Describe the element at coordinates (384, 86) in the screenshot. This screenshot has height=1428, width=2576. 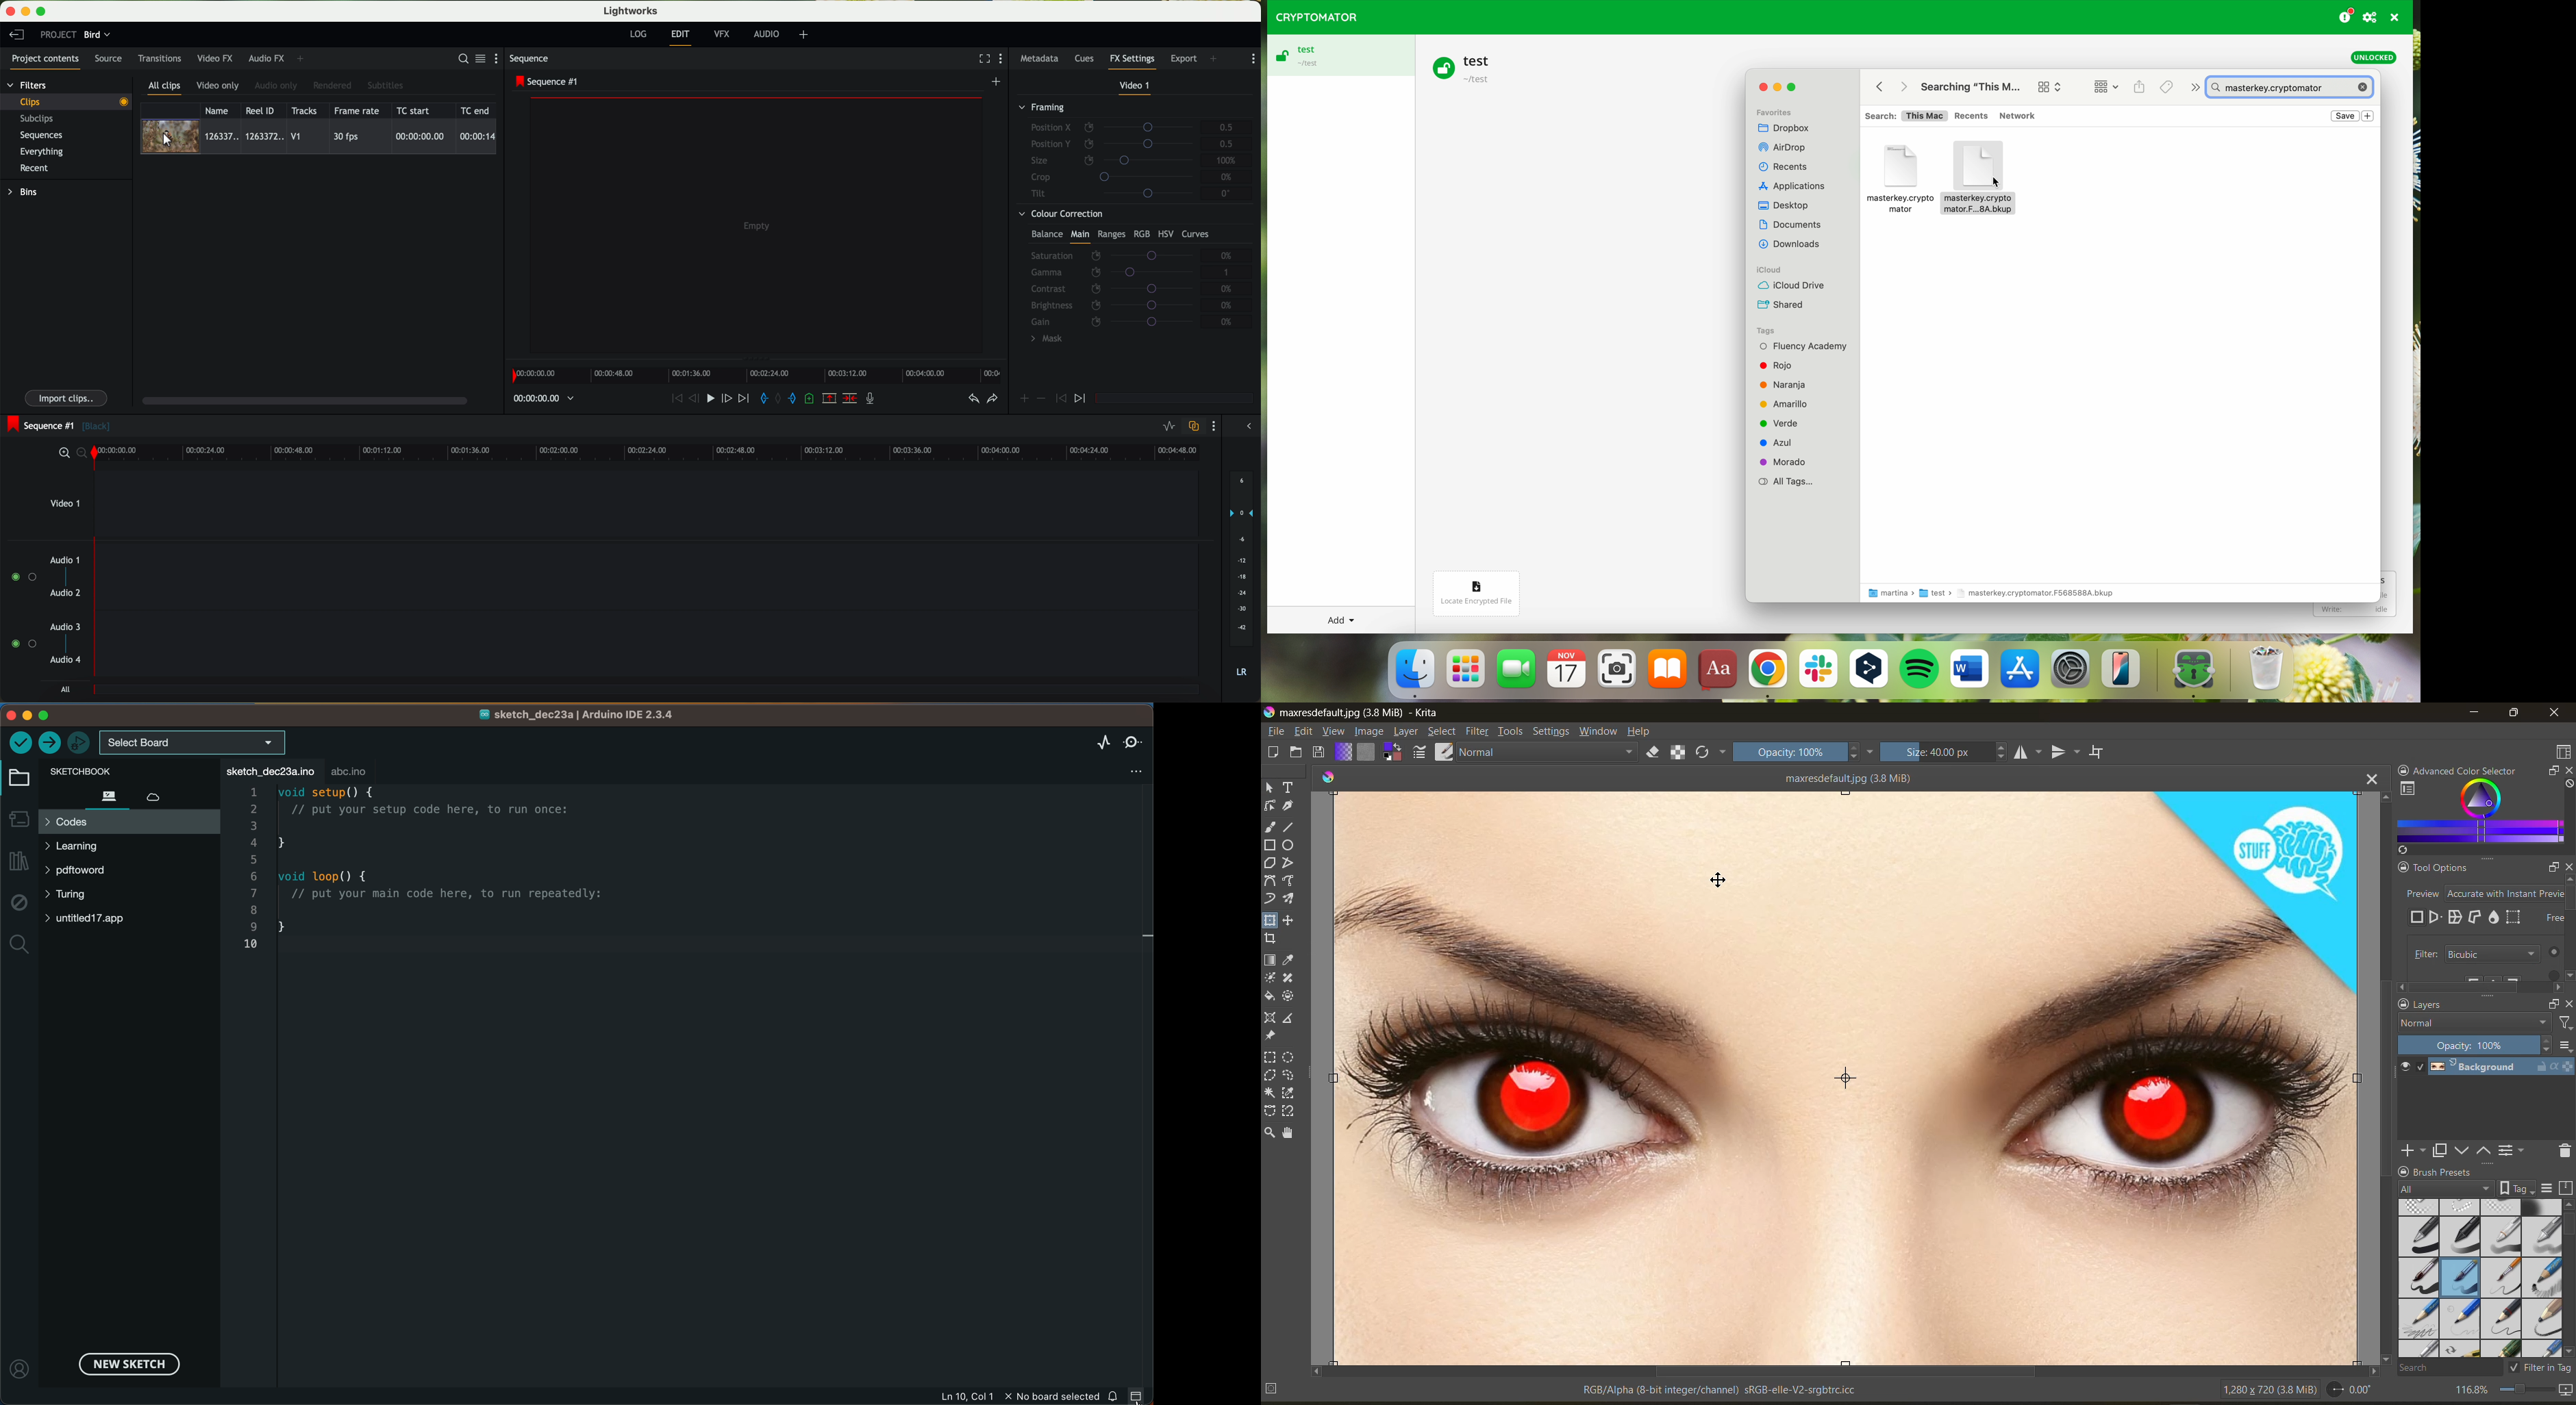
I see `subtitles` at that location.